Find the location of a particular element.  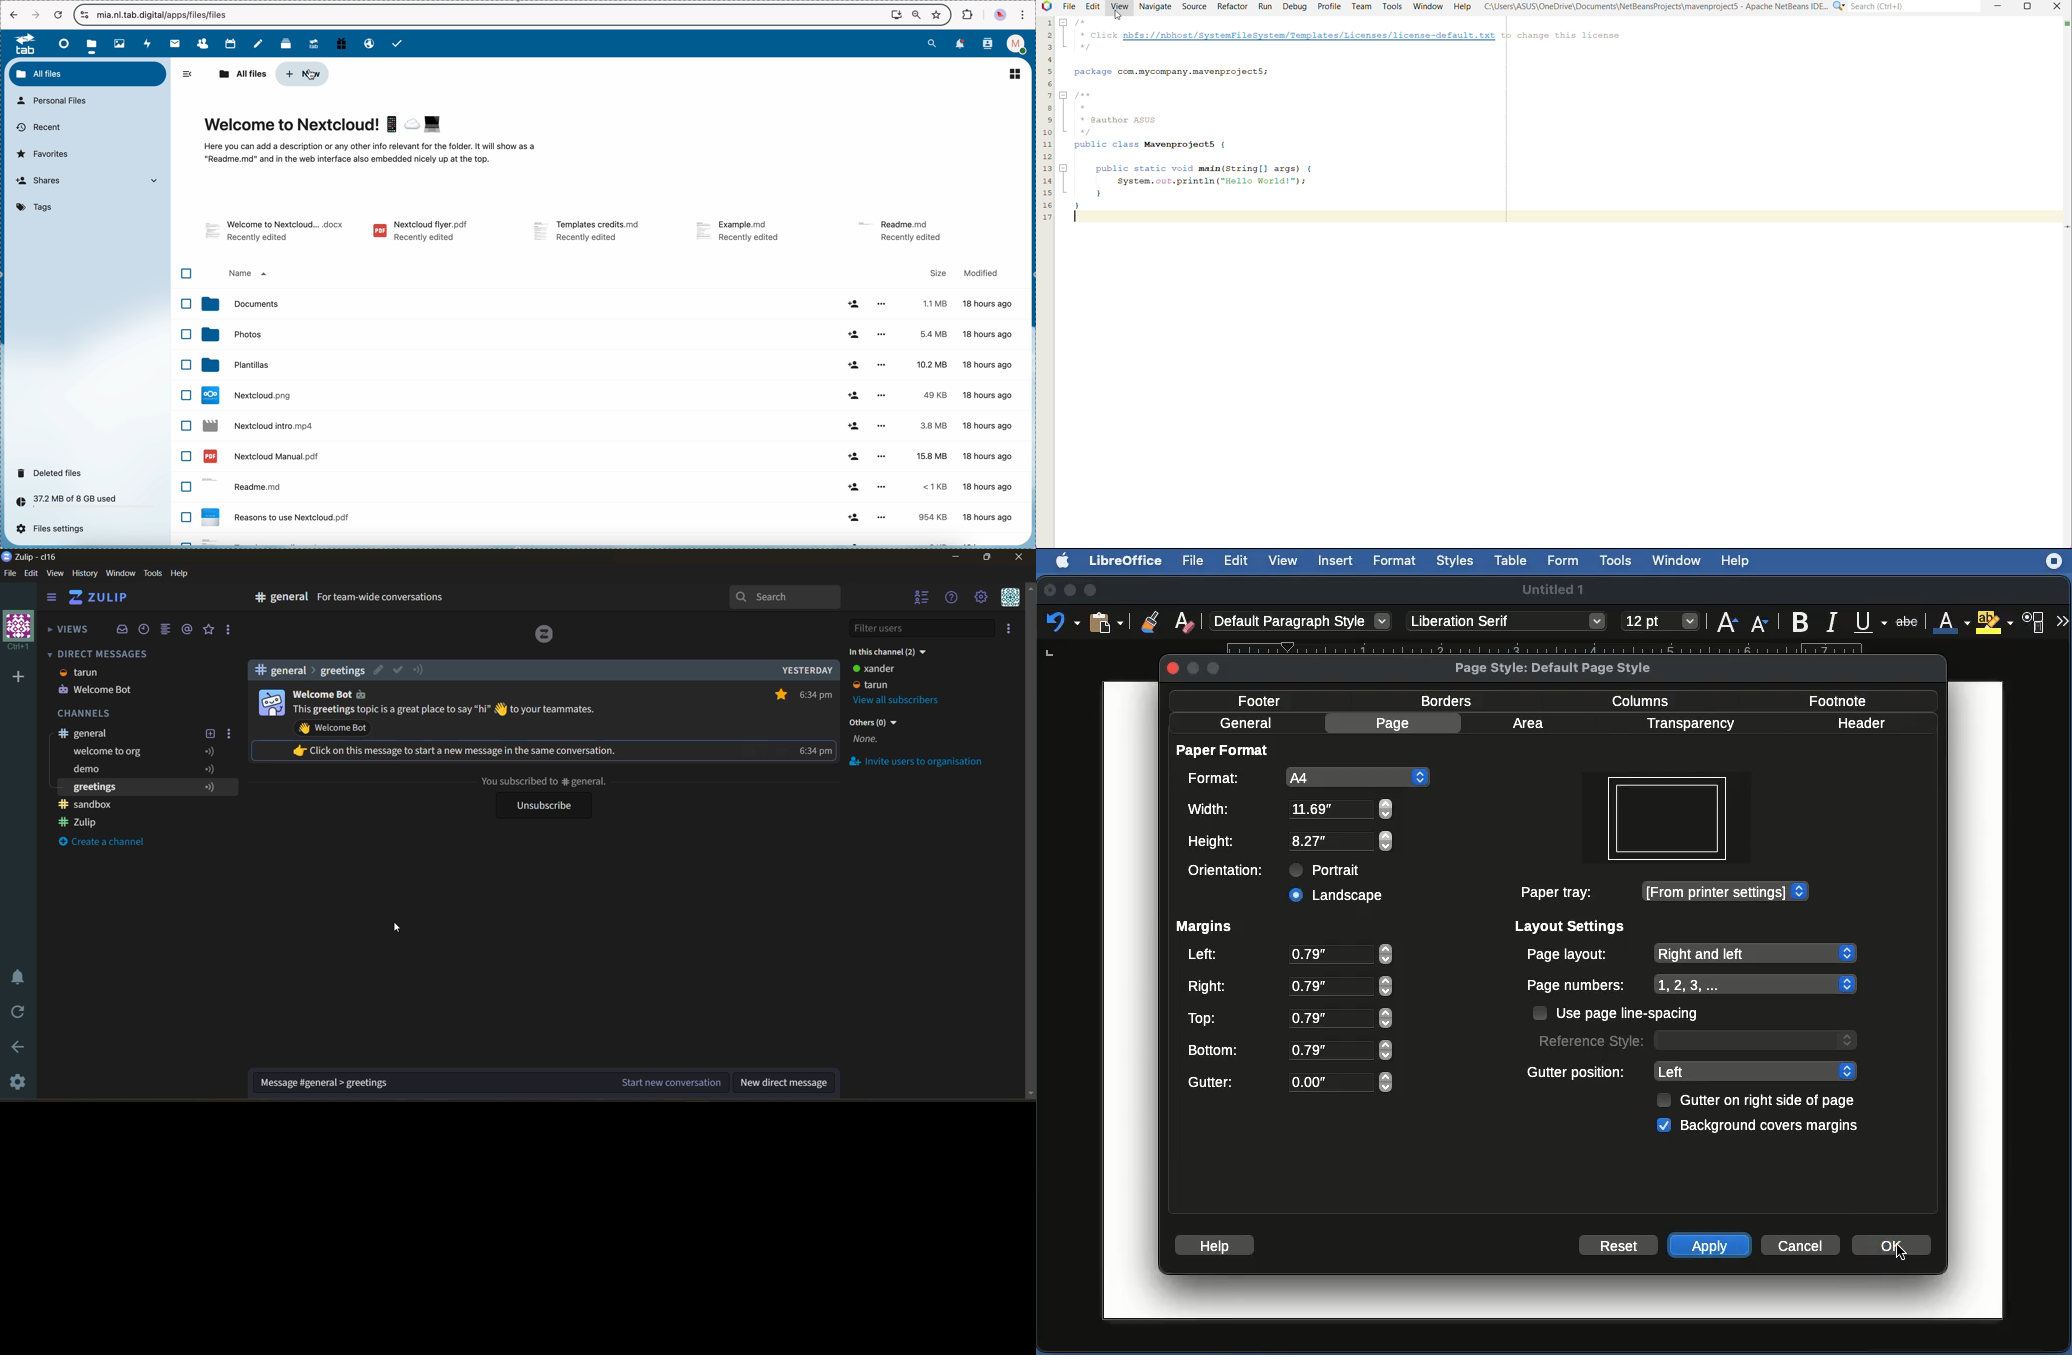

star is located at coordinates (779, 694).